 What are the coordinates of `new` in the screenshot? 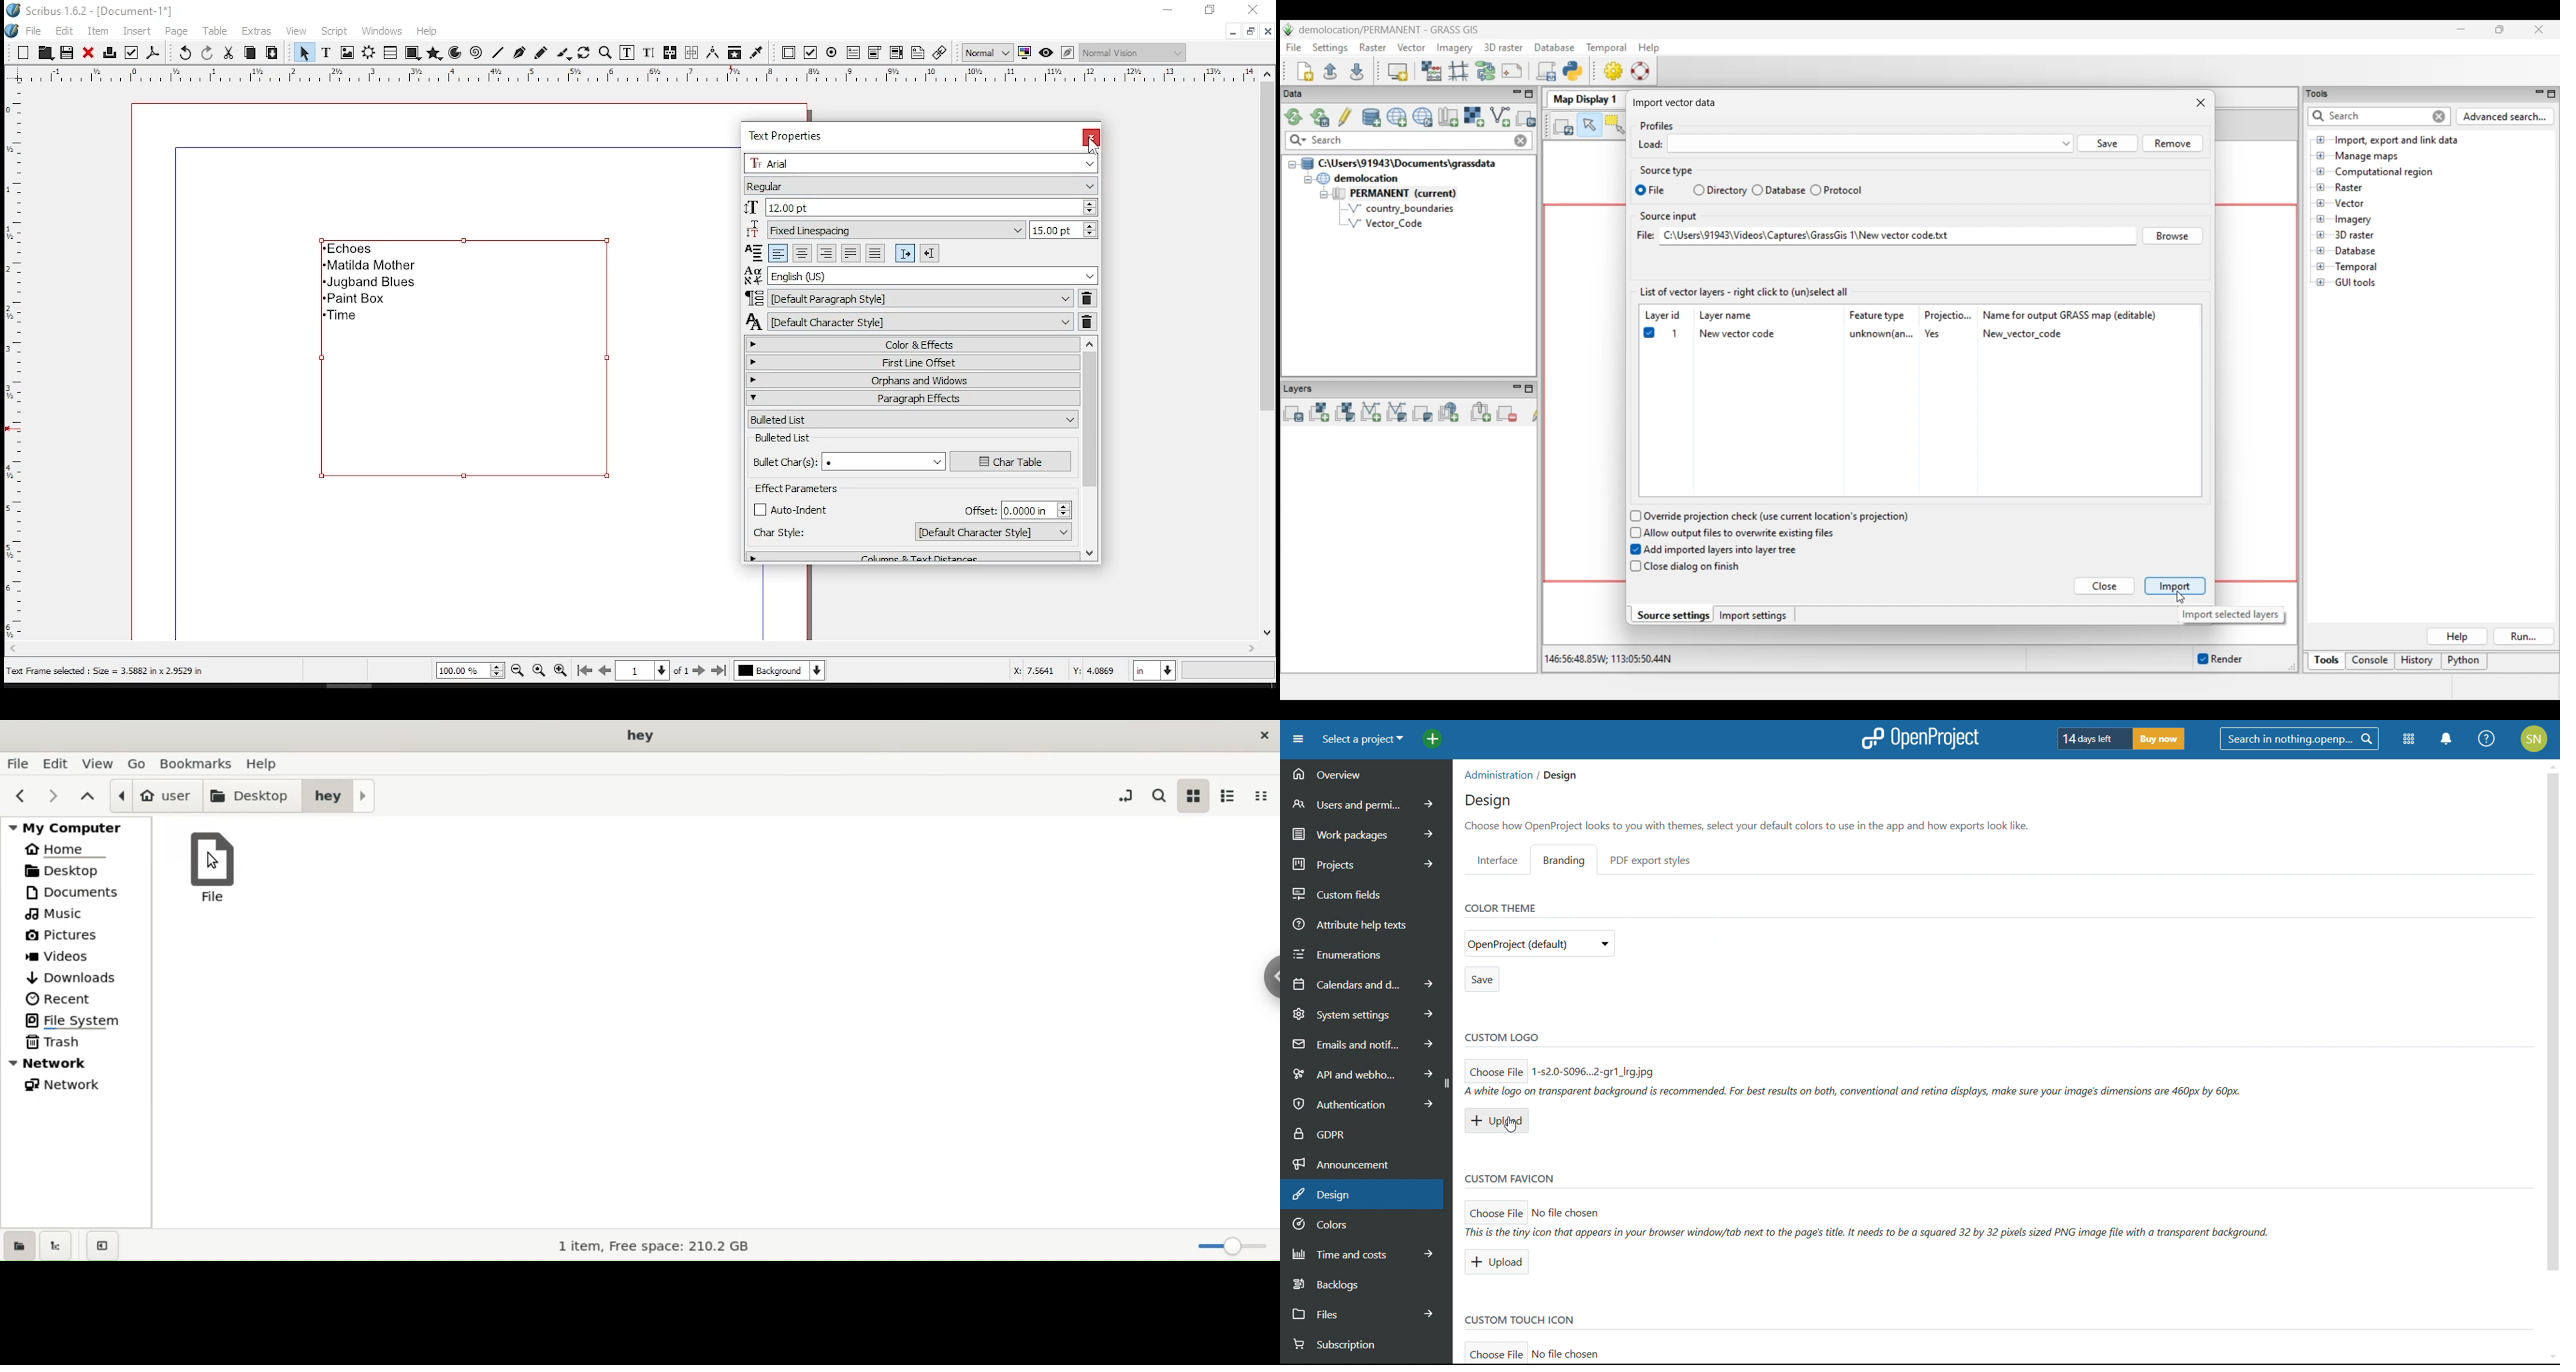 It's located at (23, 52).